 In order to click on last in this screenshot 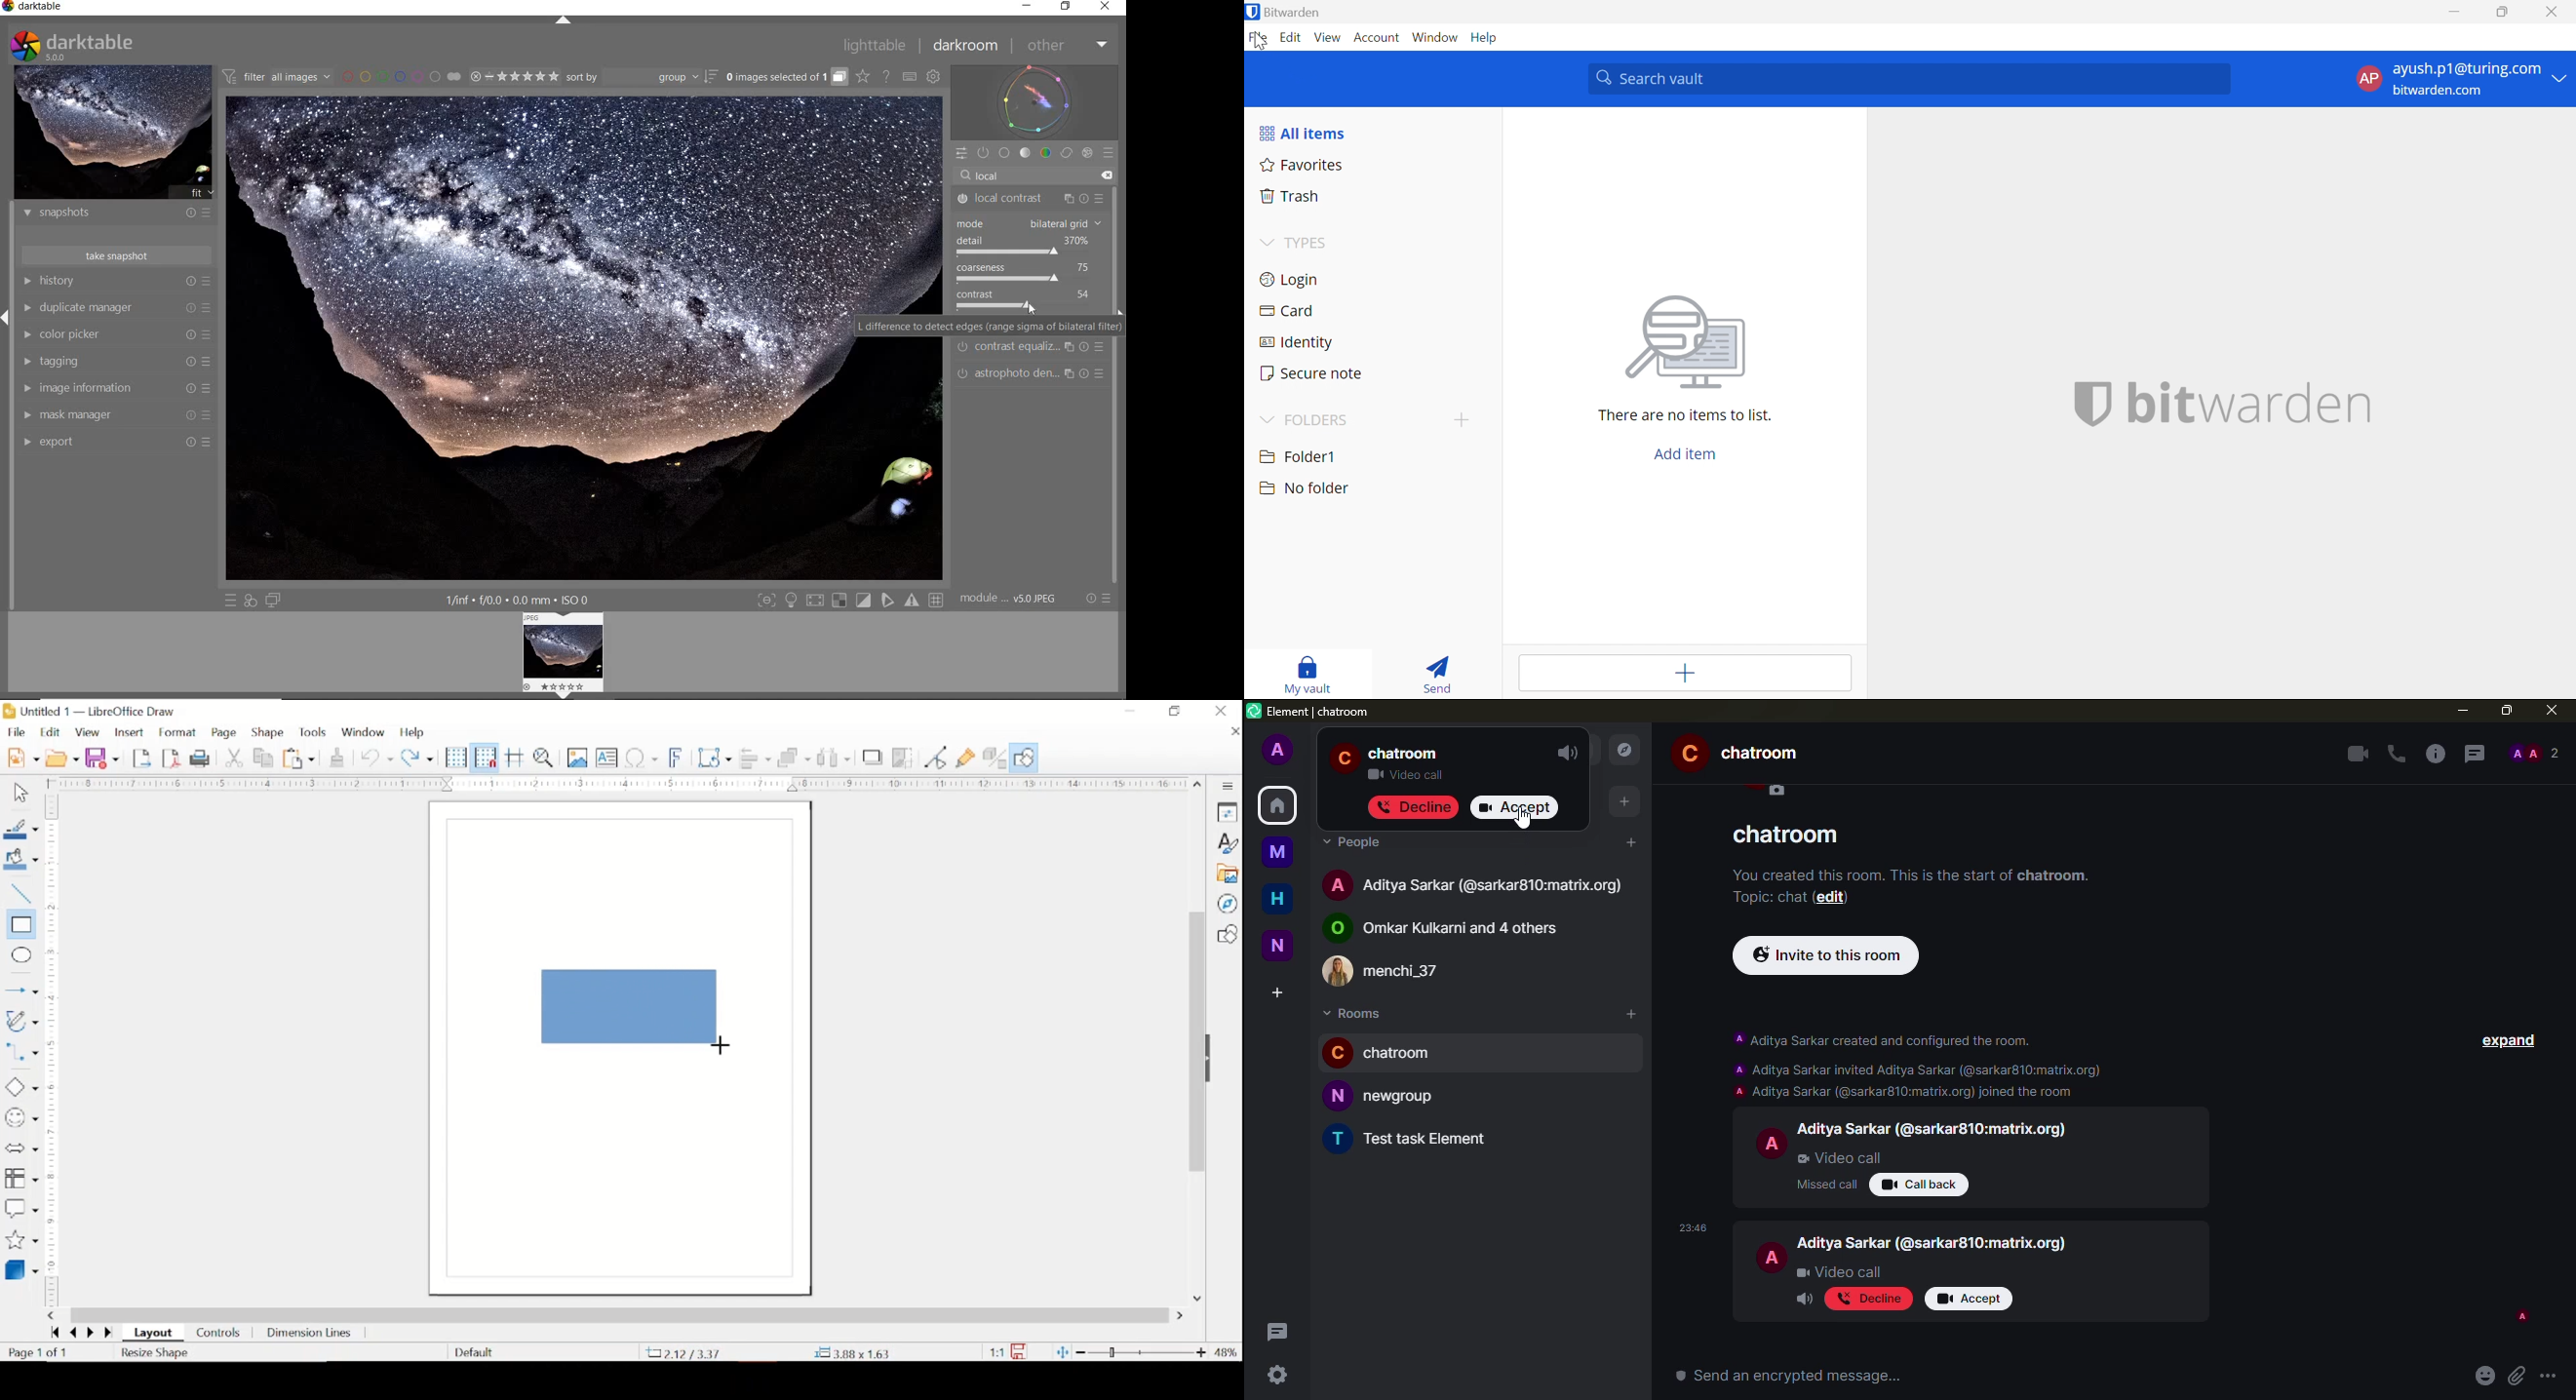, I will do `click(54, 1332)`.